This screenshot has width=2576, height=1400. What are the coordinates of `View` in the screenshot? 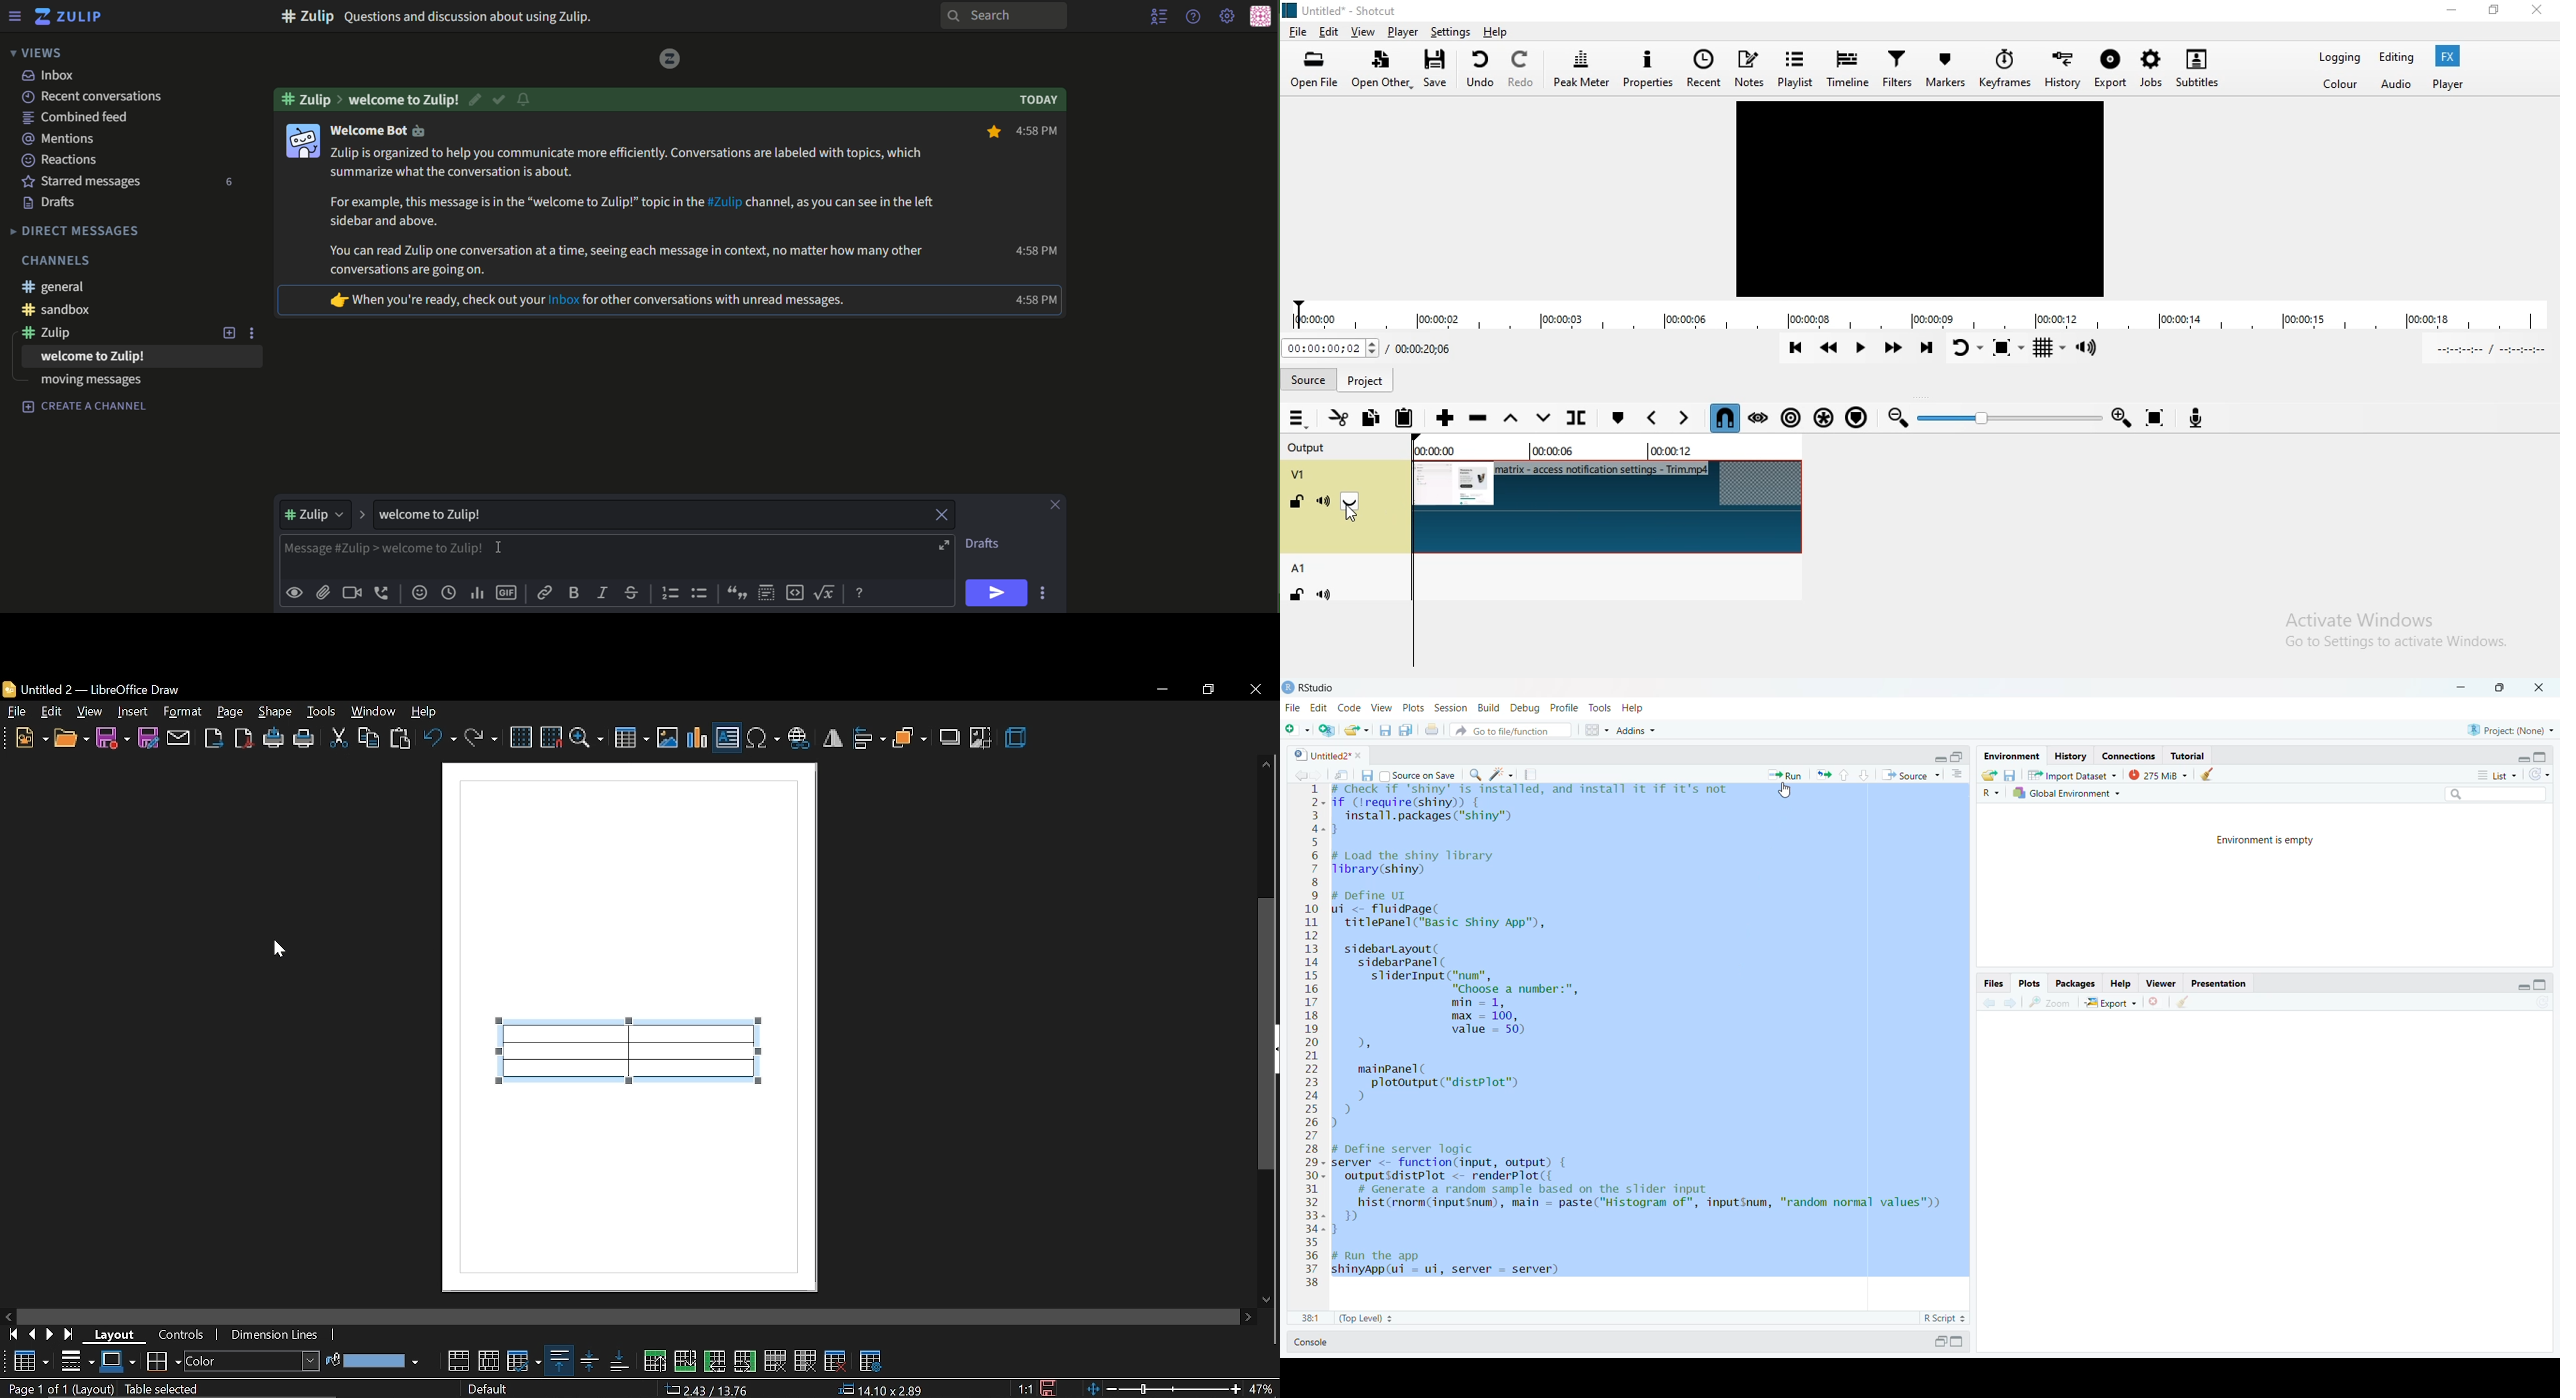 It's located at (1364, 32).